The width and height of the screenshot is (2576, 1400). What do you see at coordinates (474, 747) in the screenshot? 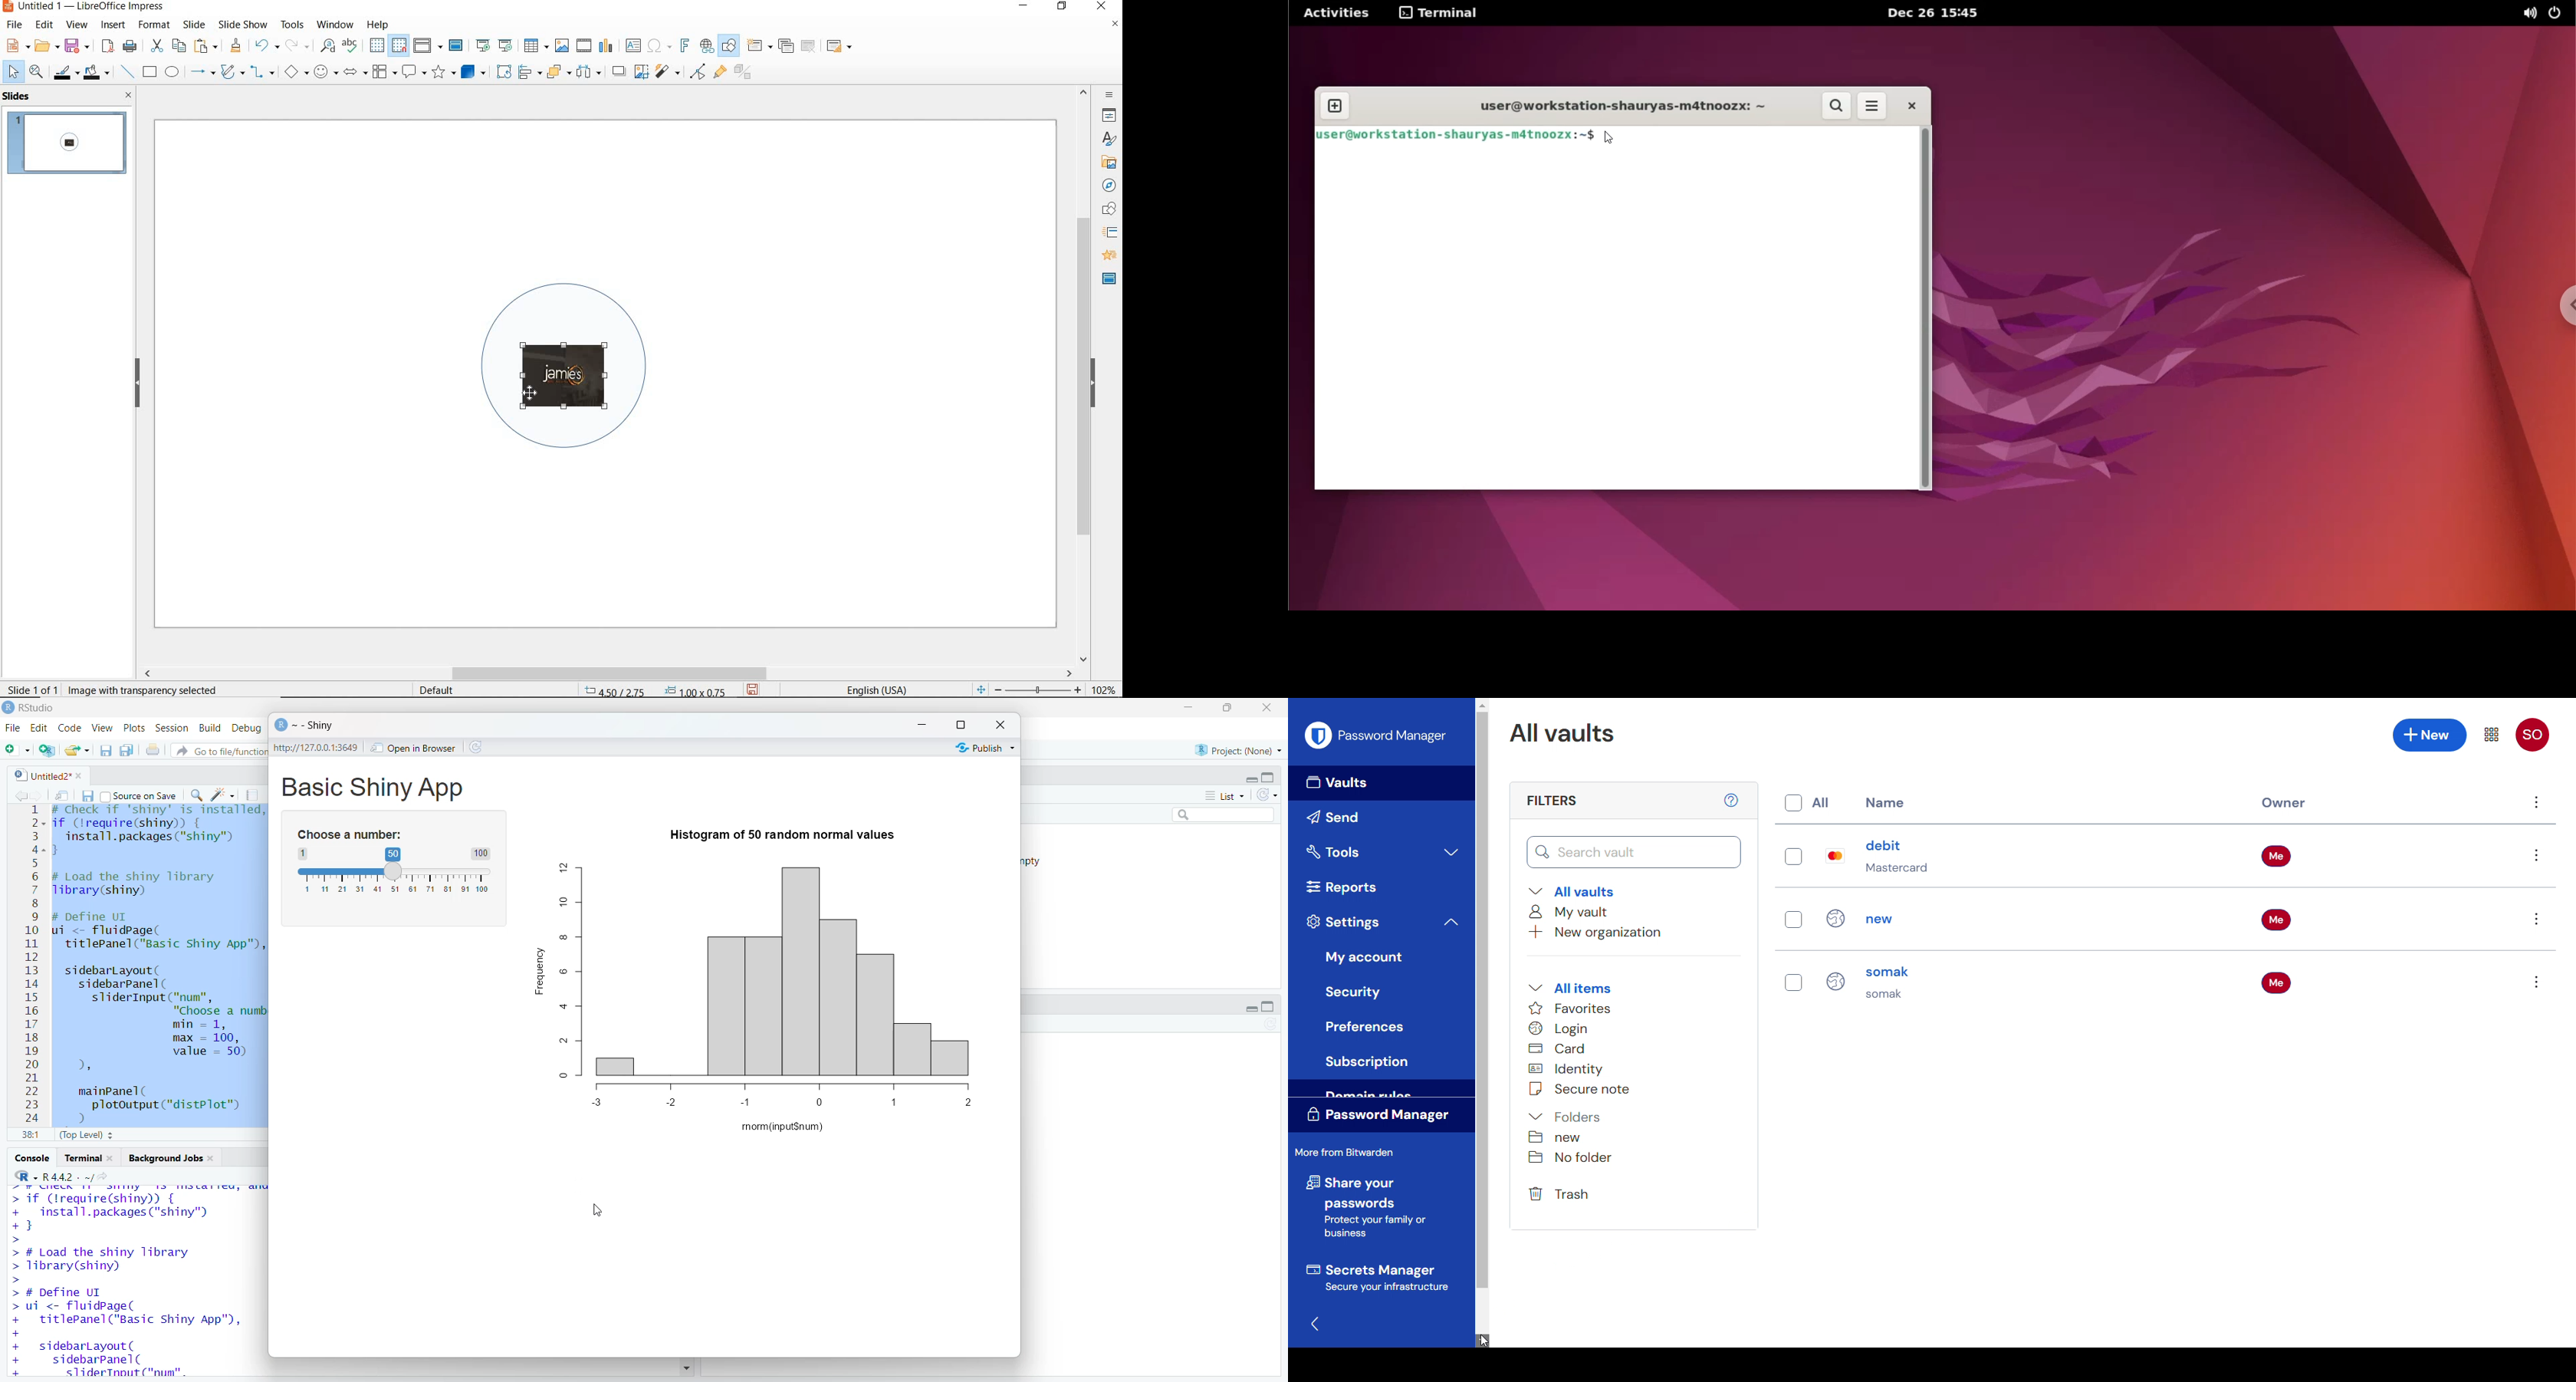
I see `refresh` at bounding box center [474, 747].